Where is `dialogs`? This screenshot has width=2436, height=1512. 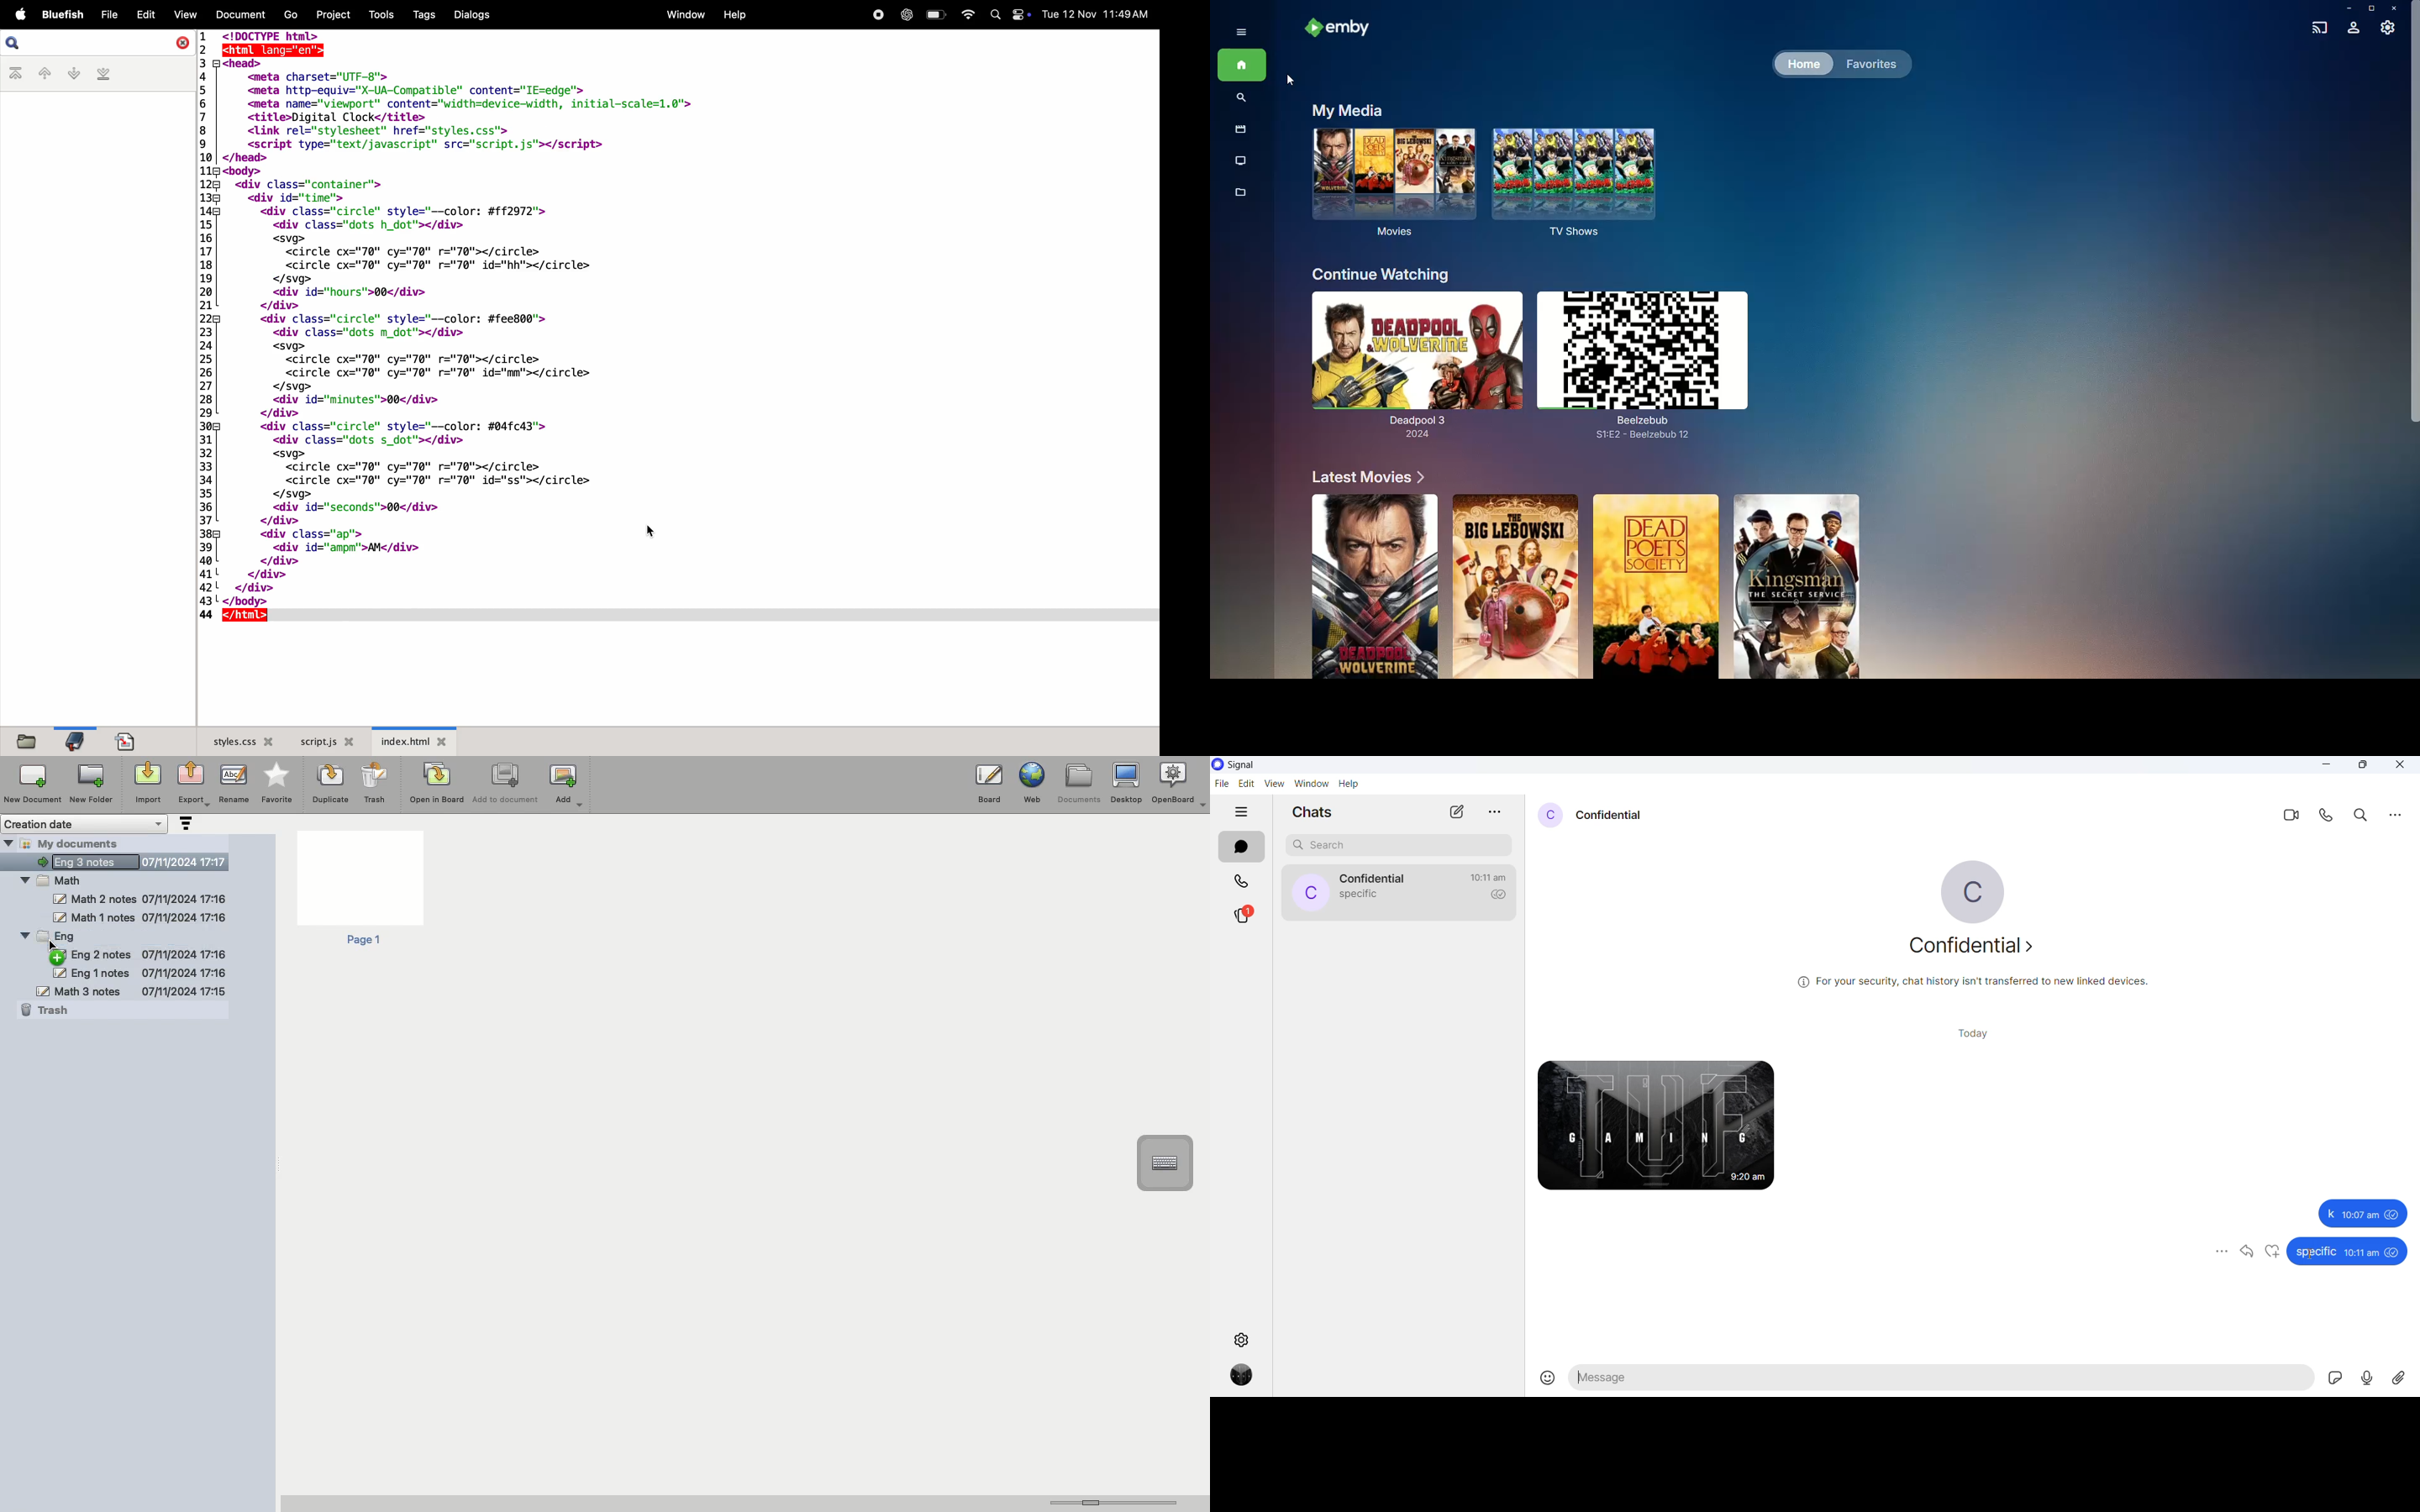
dialogs is located at coordinates (472, 15).